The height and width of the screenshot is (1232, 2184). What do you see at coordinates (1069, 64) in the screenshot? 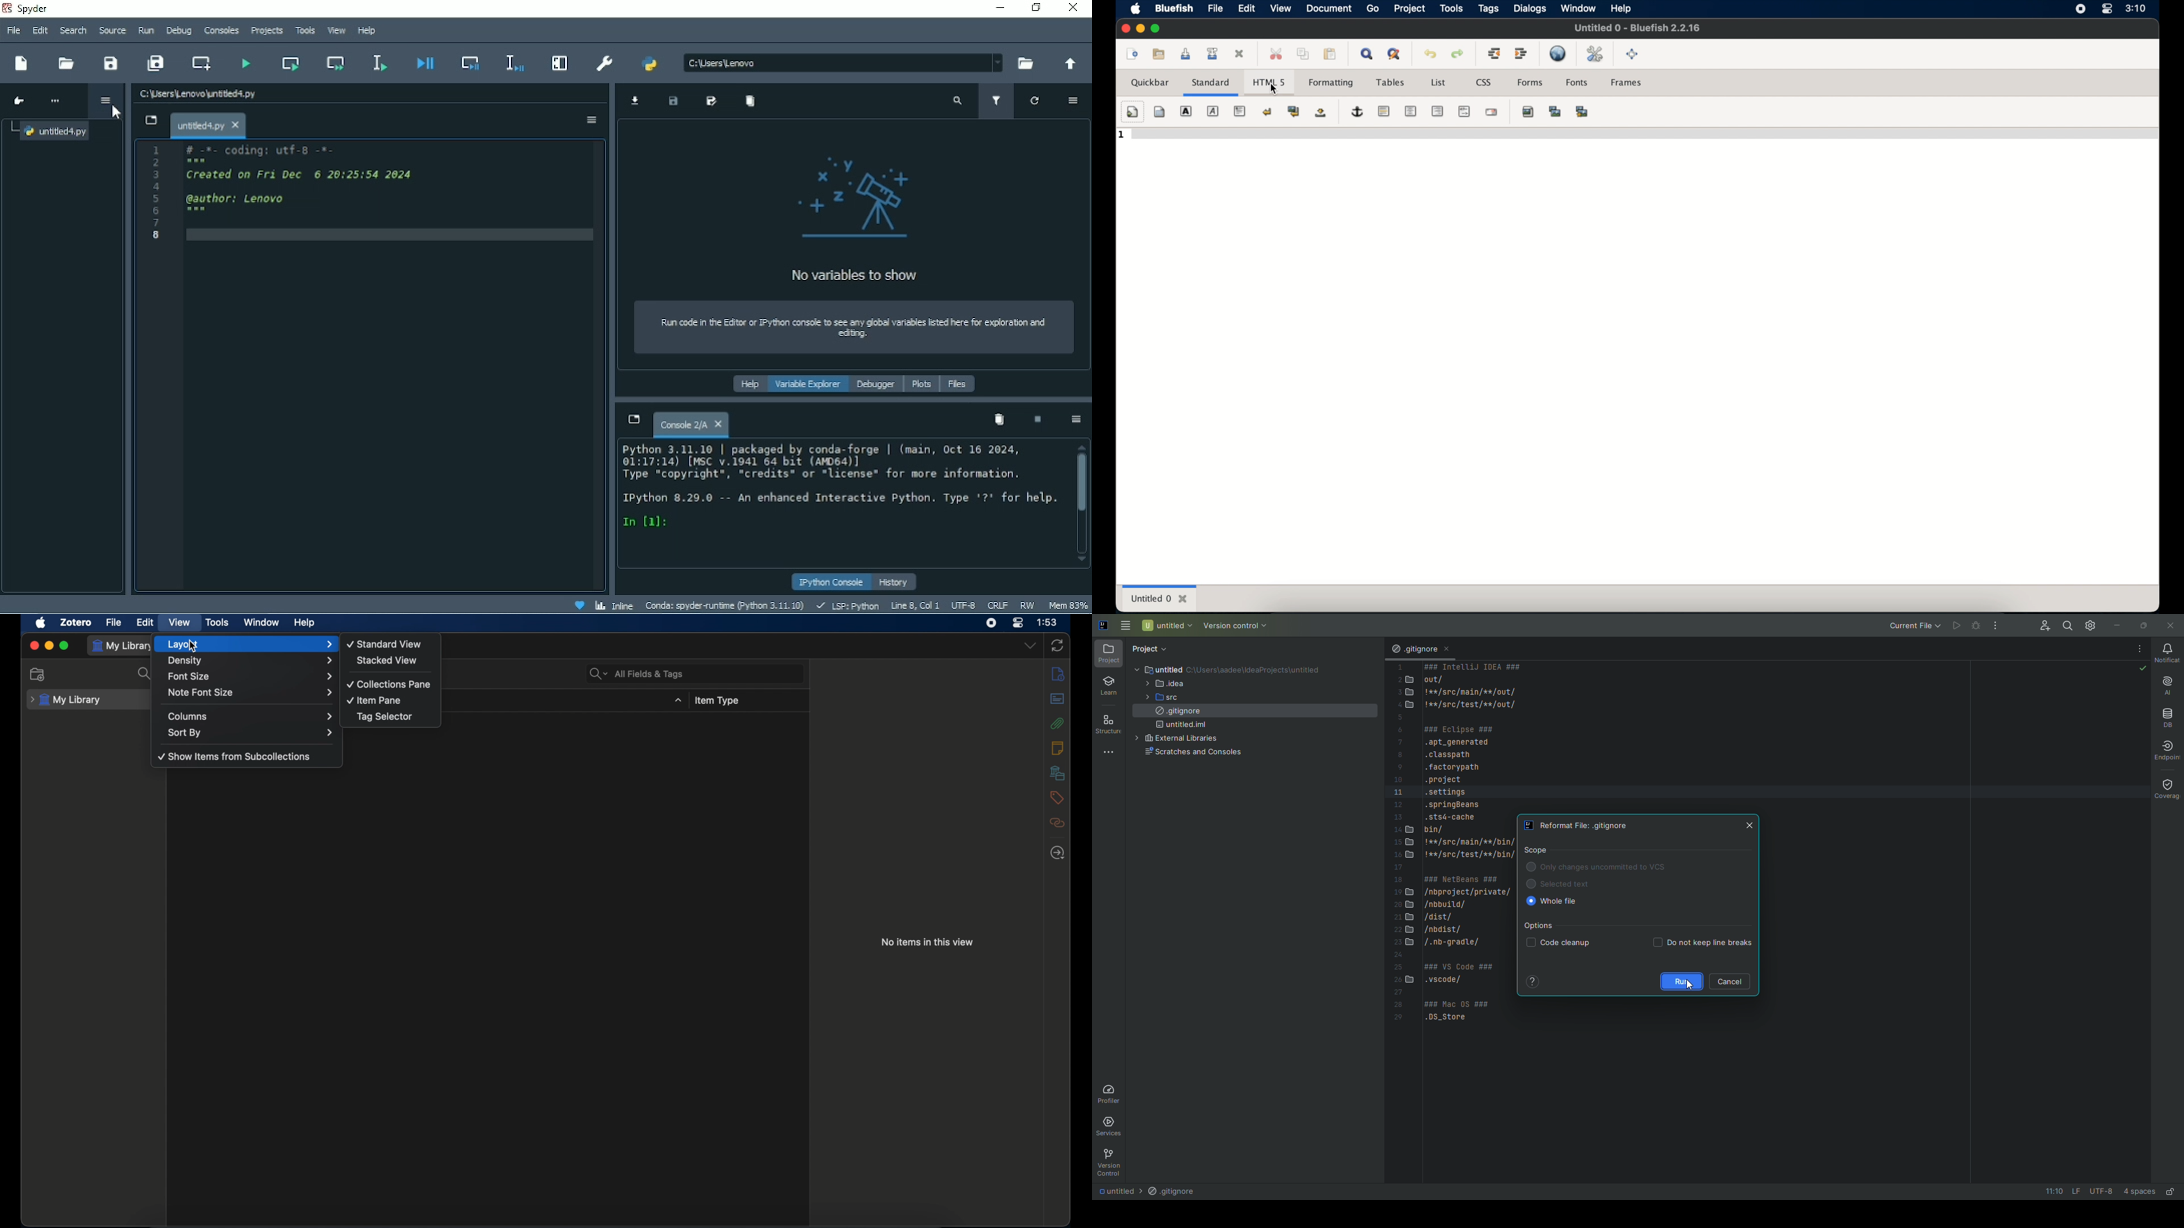
I see `Change to parent directory` at bounding box center [1069, 64].